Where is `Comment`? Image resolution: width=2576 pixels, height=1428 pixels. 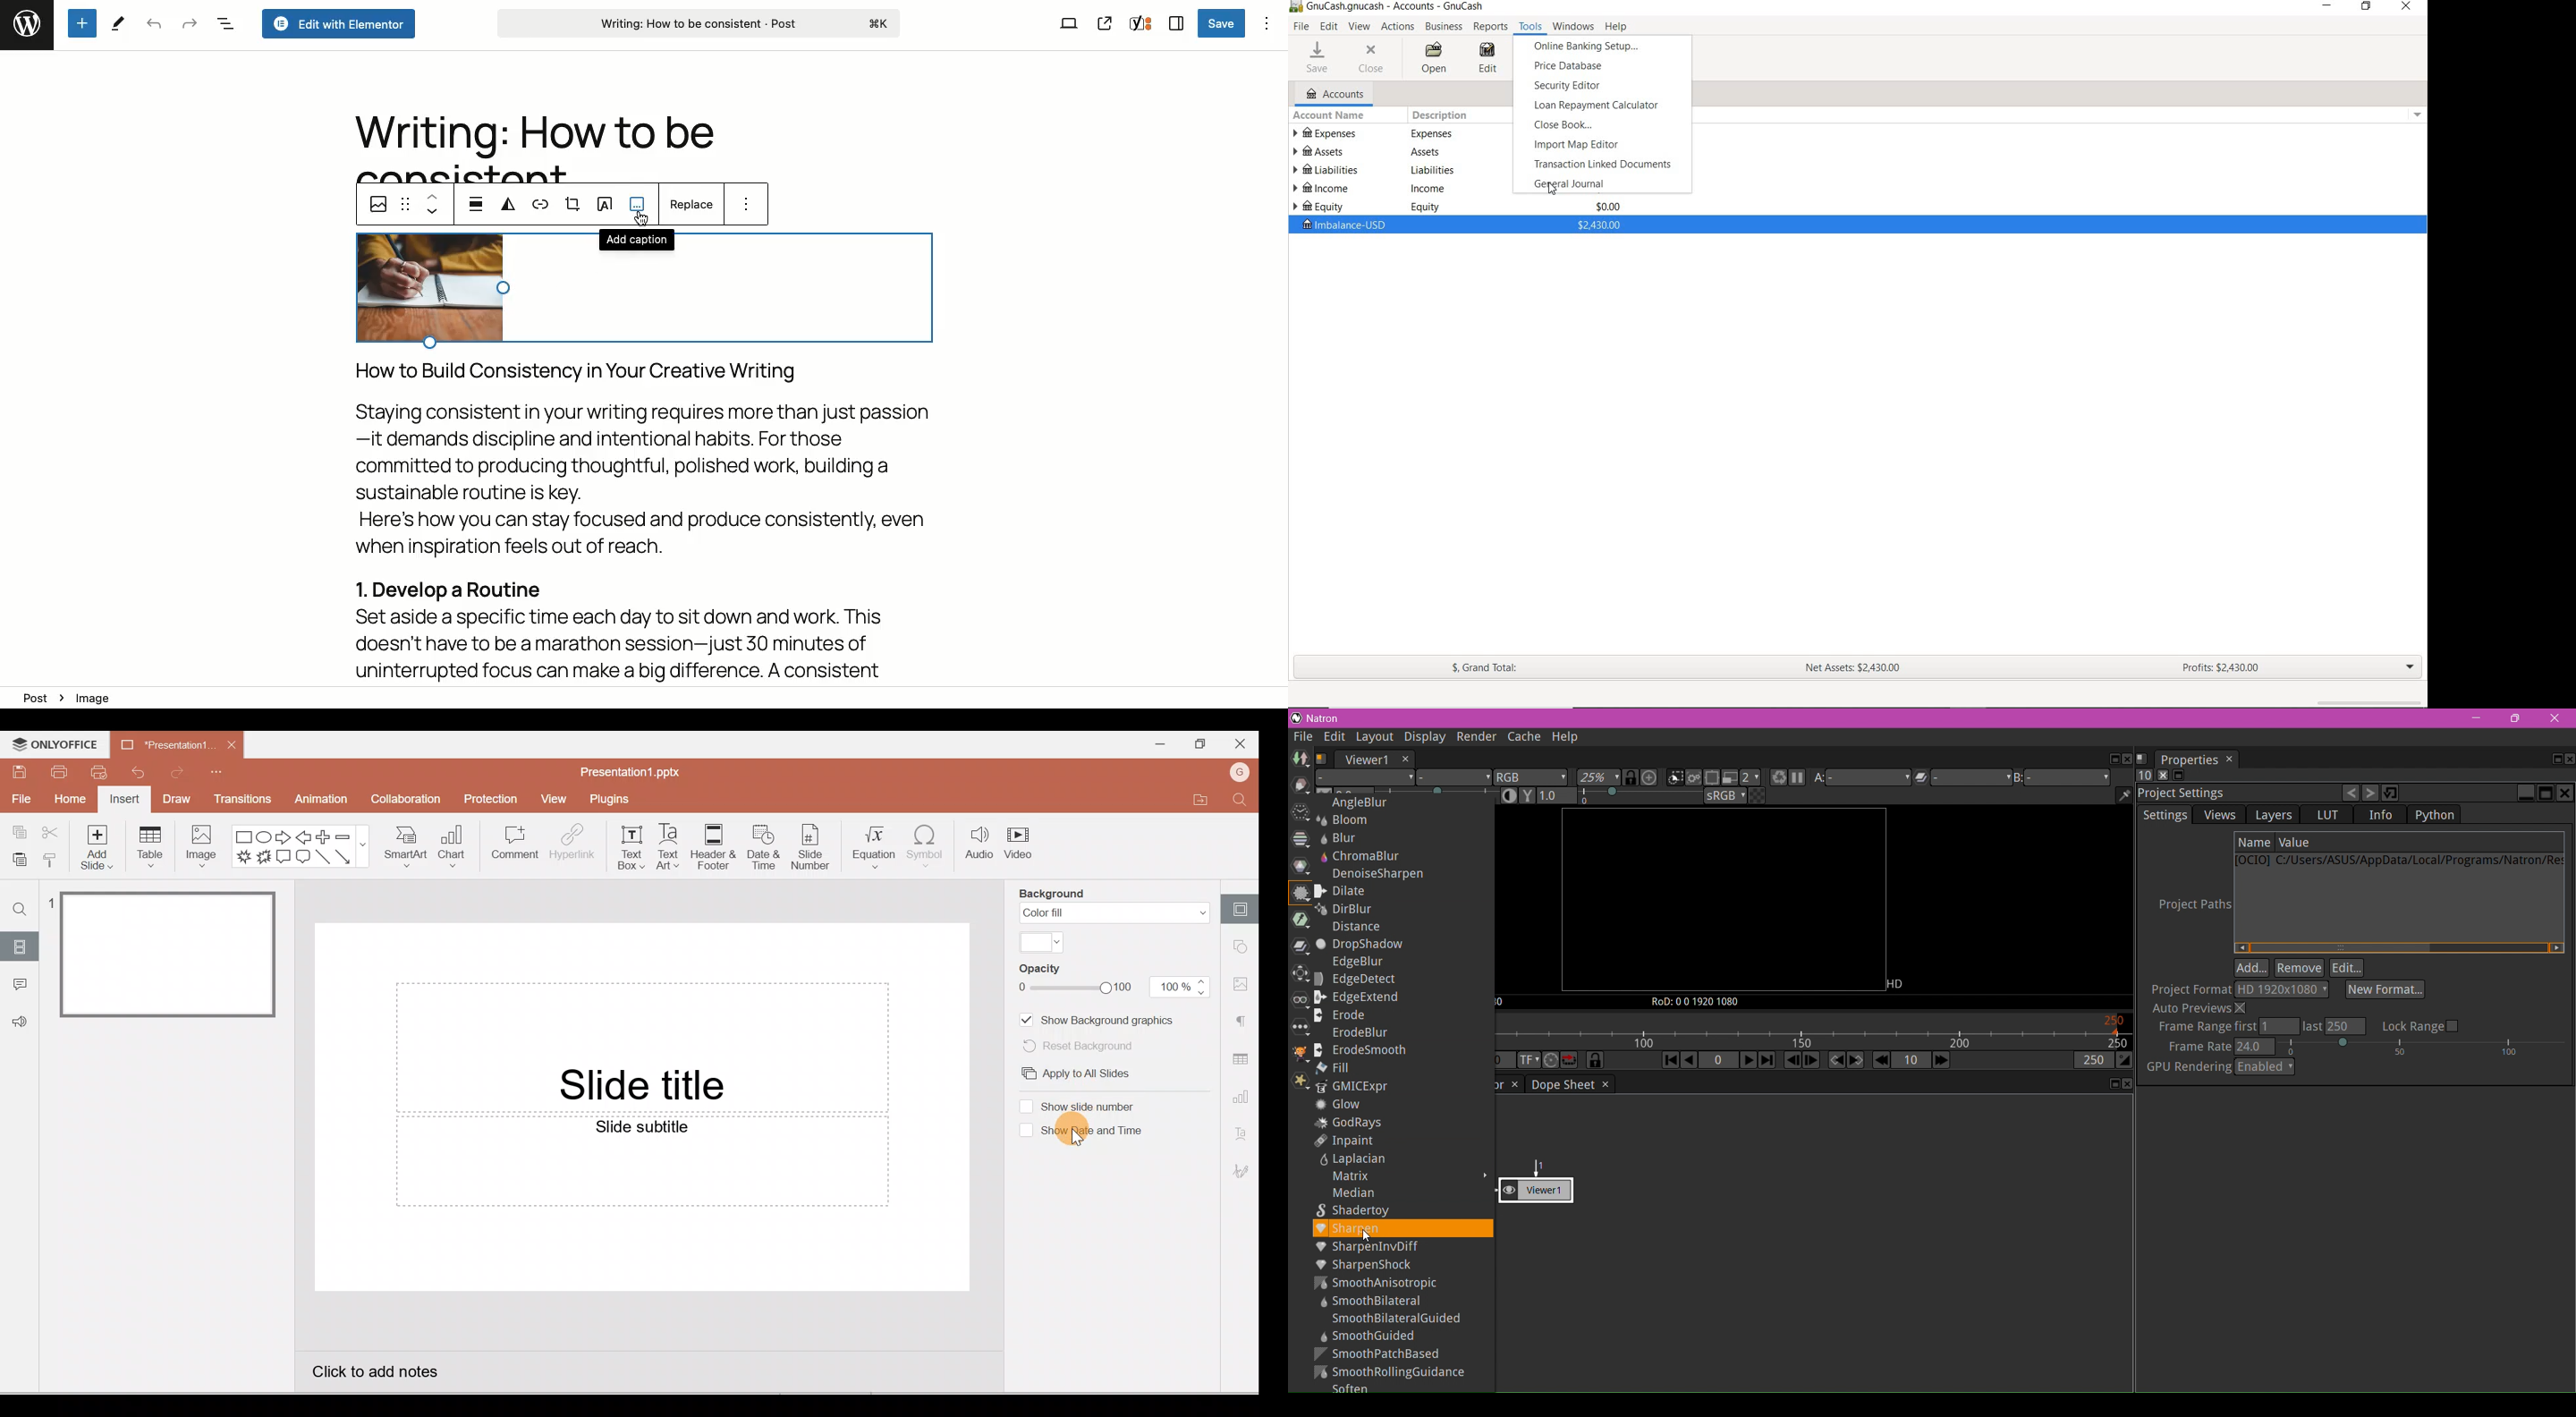 Comment is located at coordinates (20, 984).